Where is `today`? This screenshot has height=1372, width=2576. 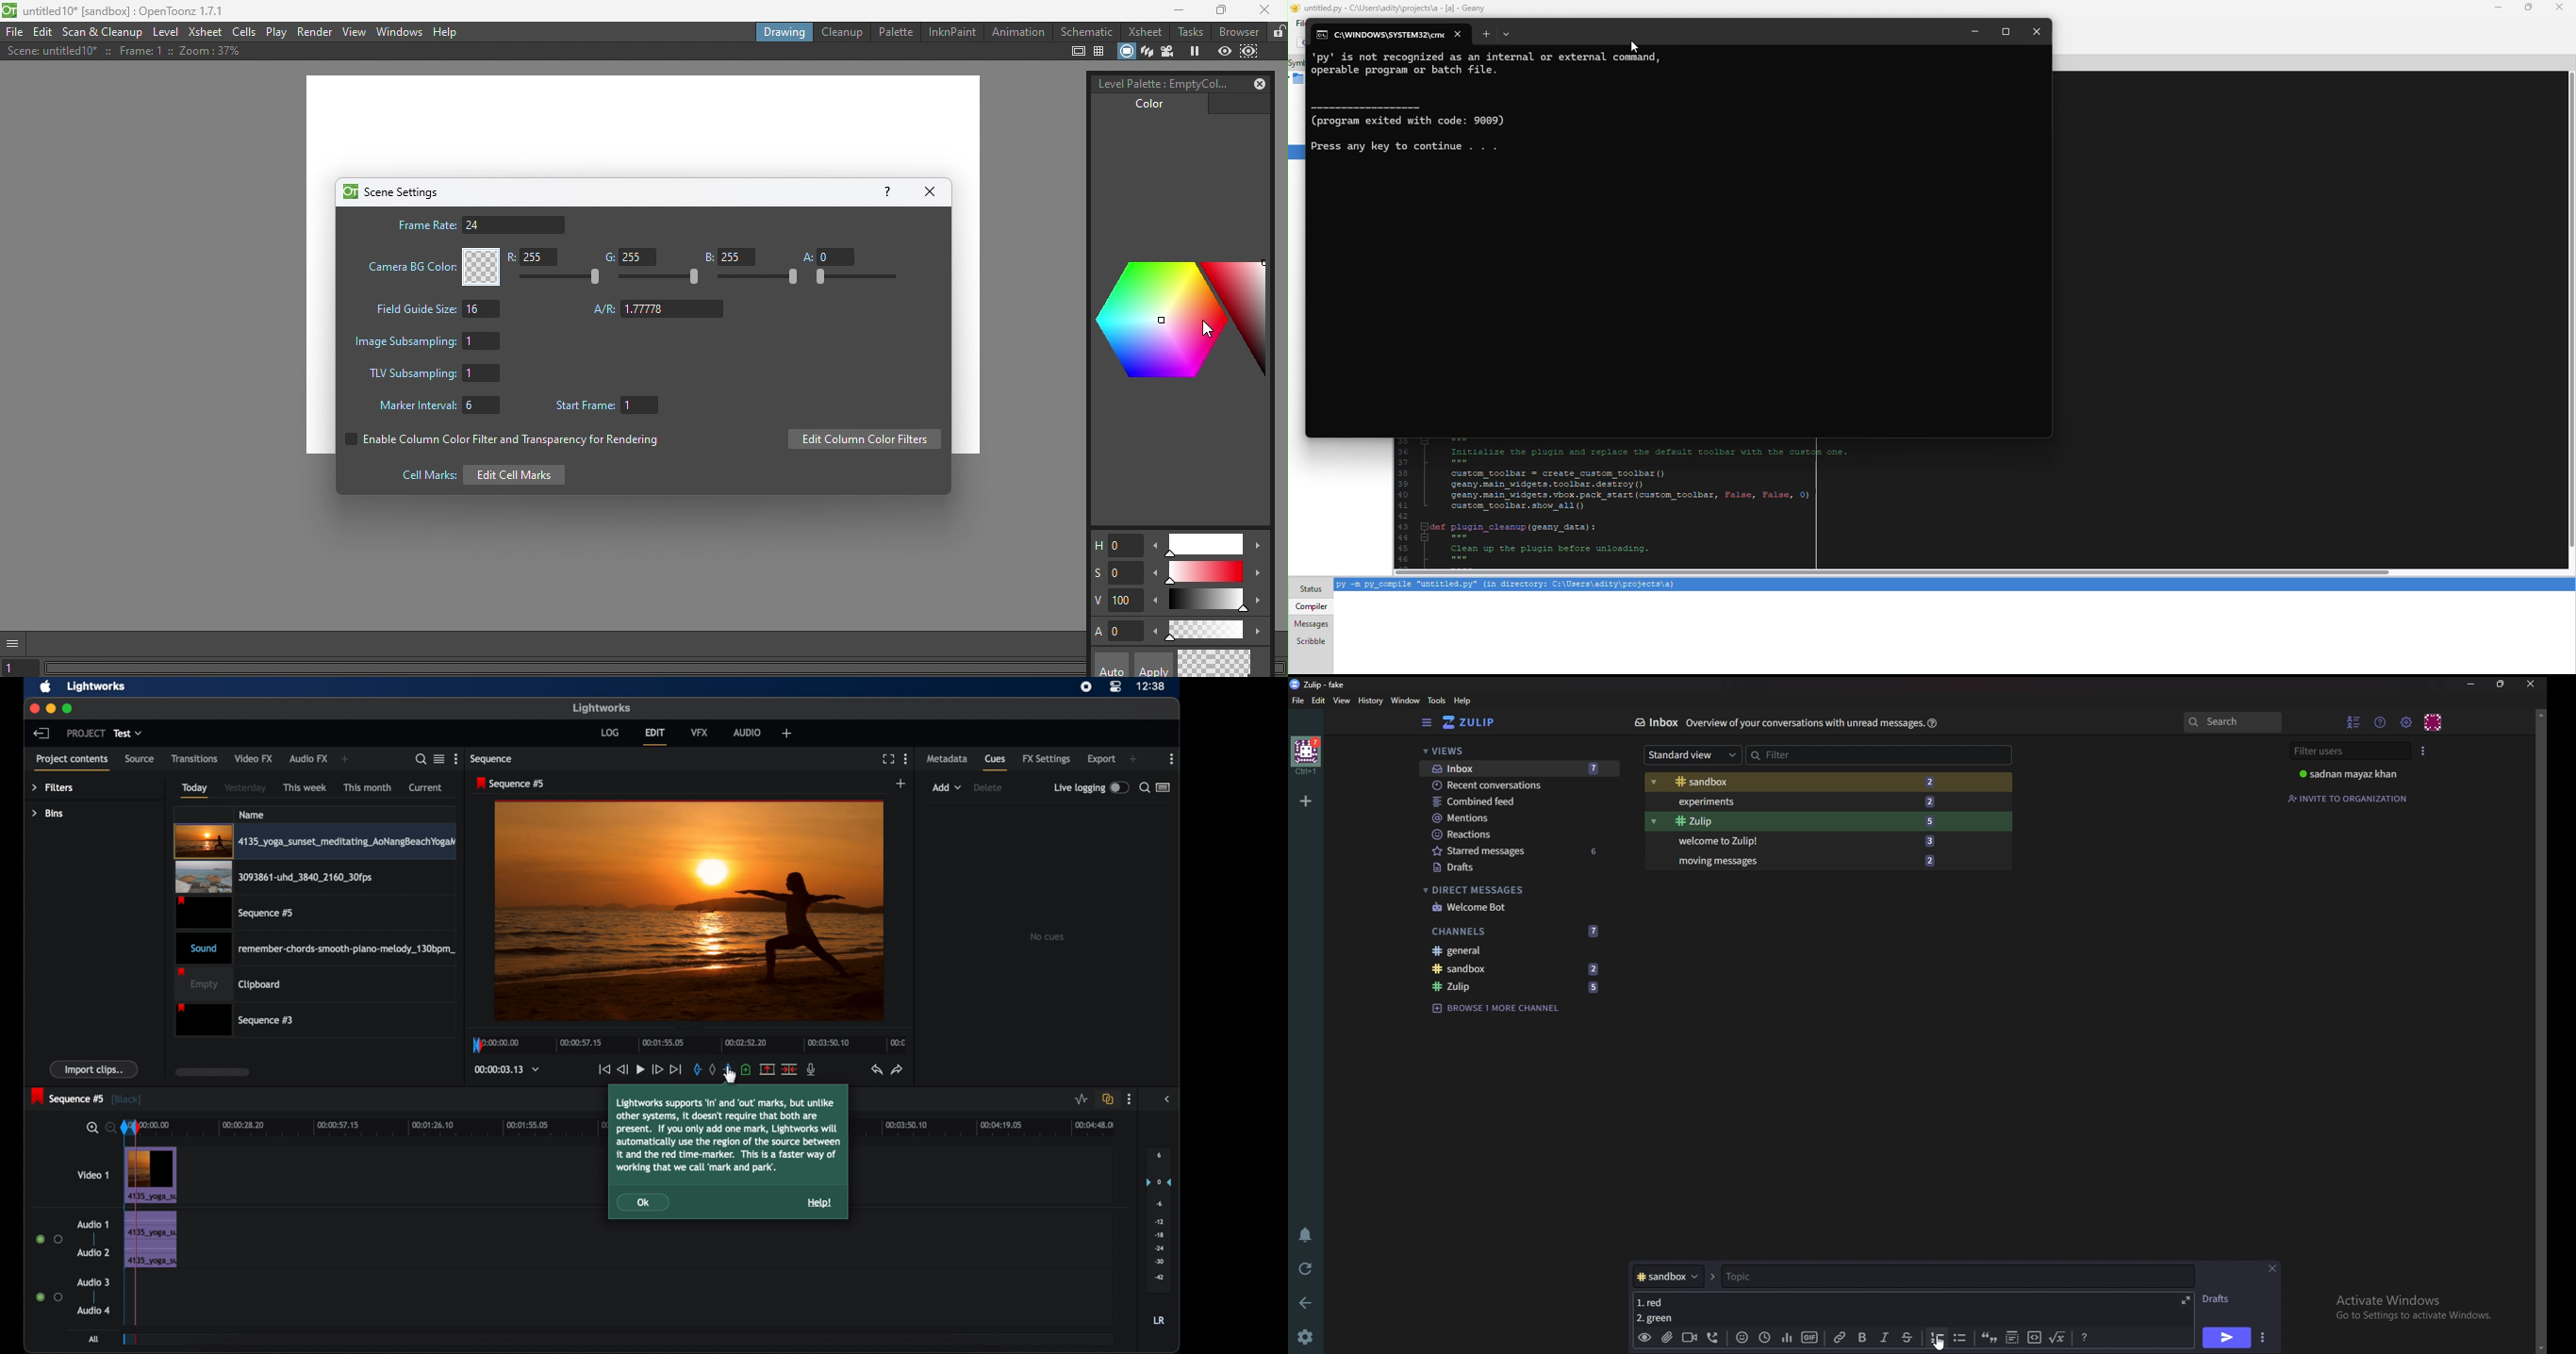 today is located at coordinates (195, 790).